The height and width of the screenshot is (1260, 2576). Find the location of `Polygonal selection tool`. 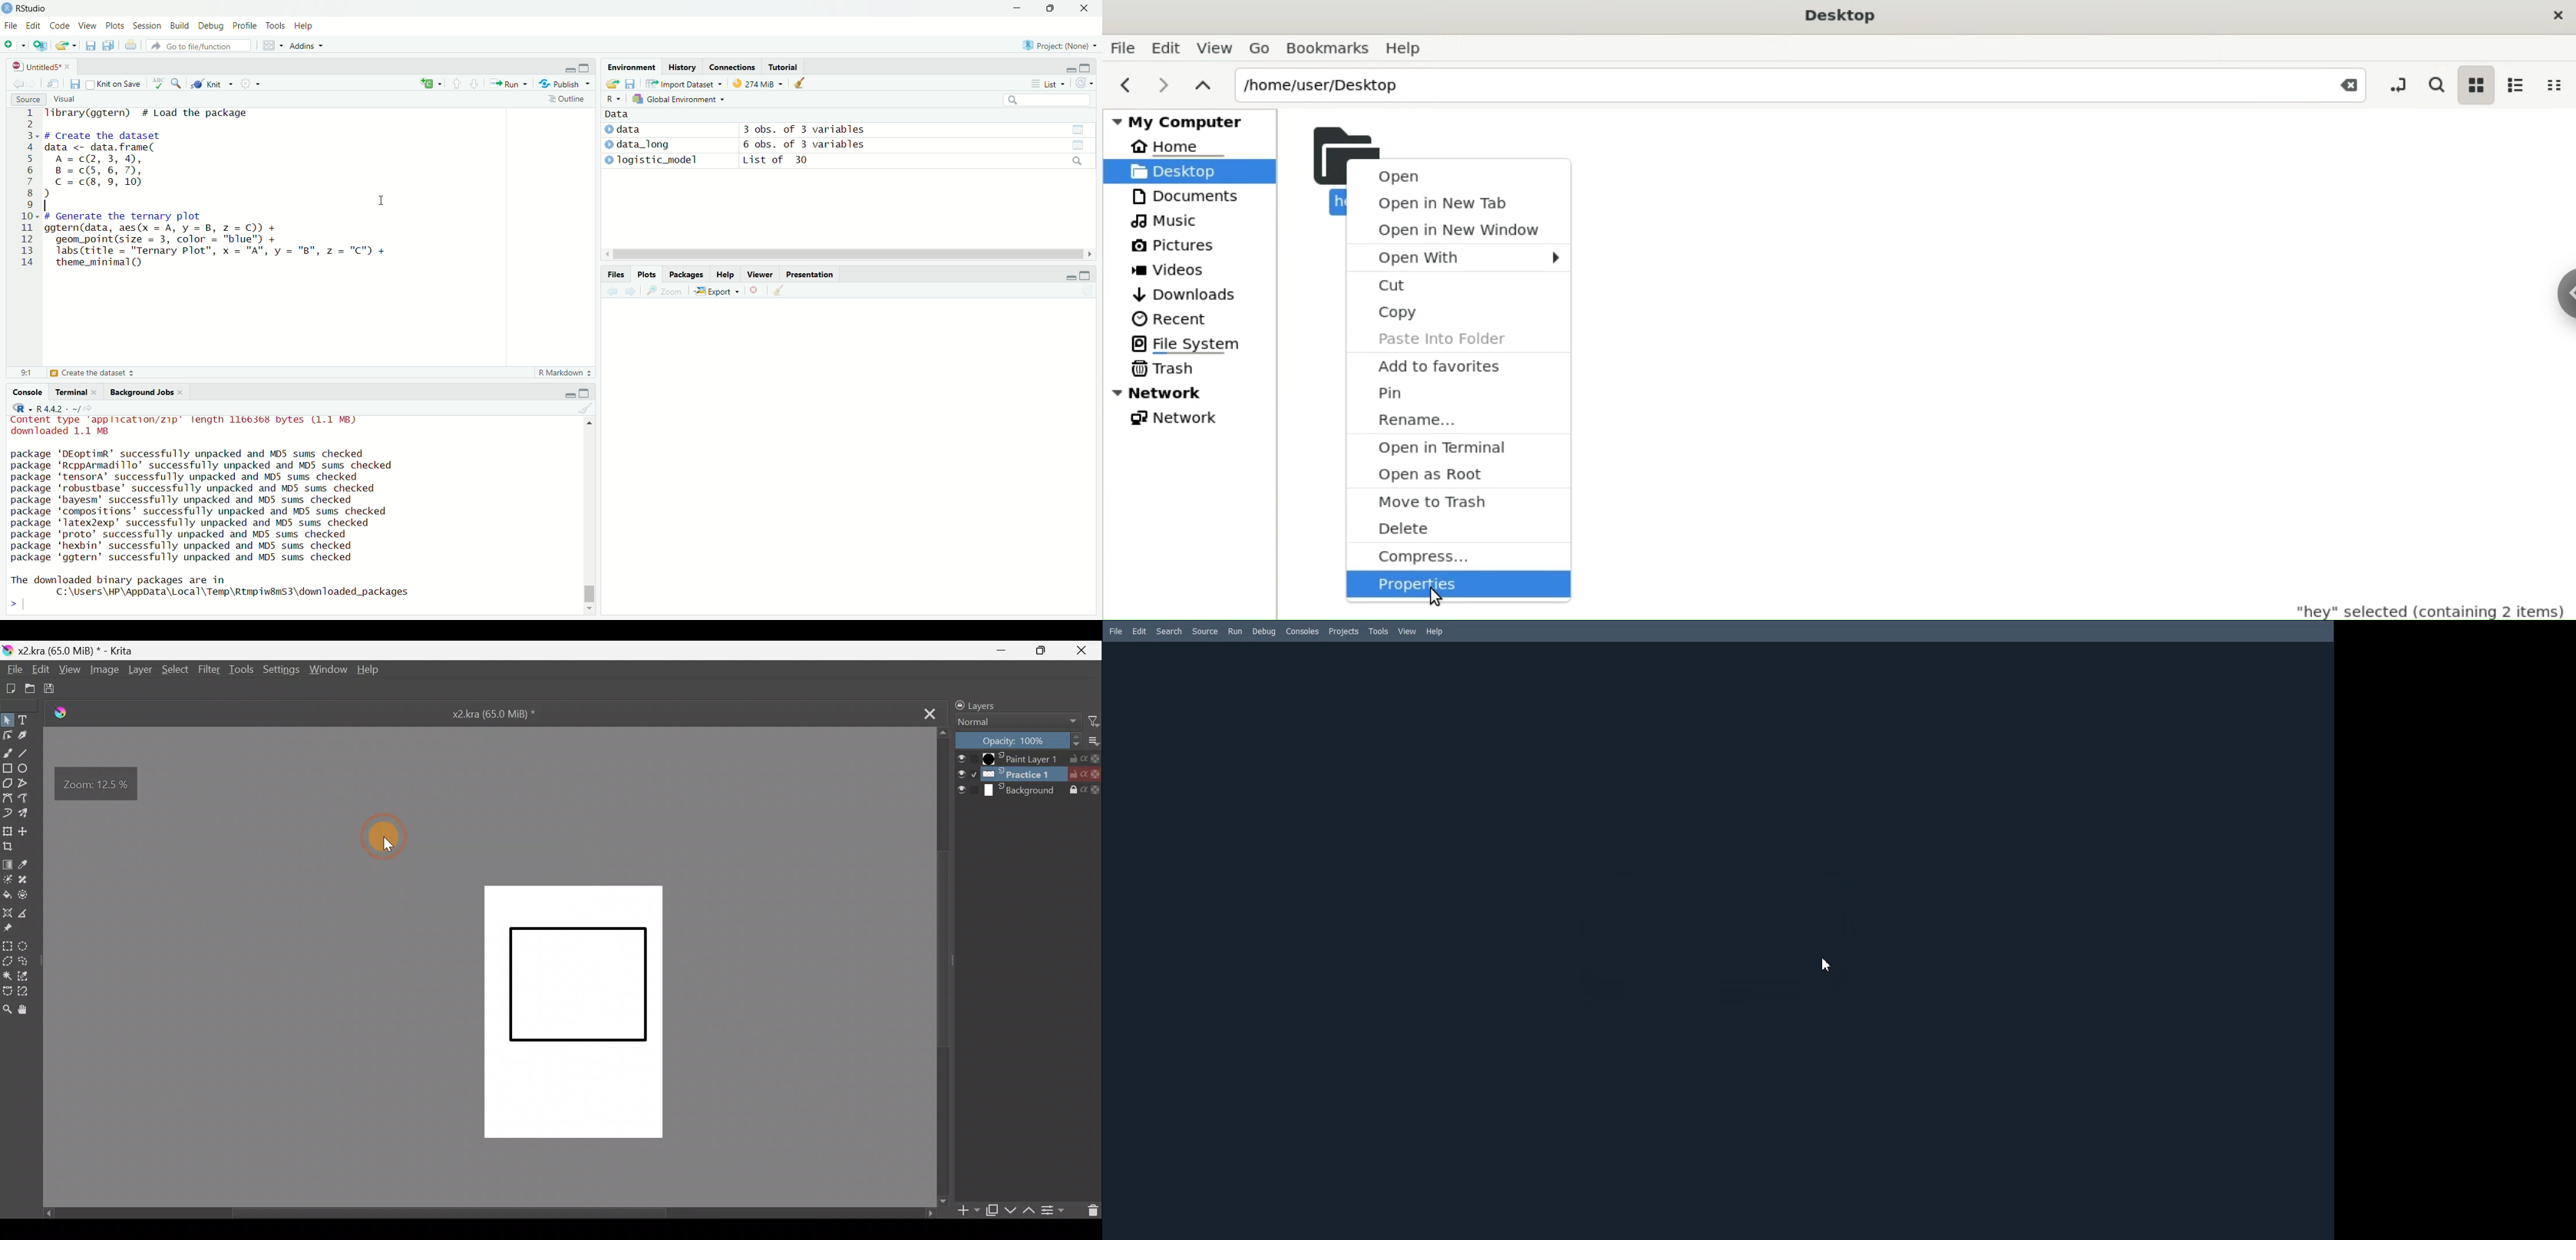

Polygonal selection tool is located at coordinates (7, 960).